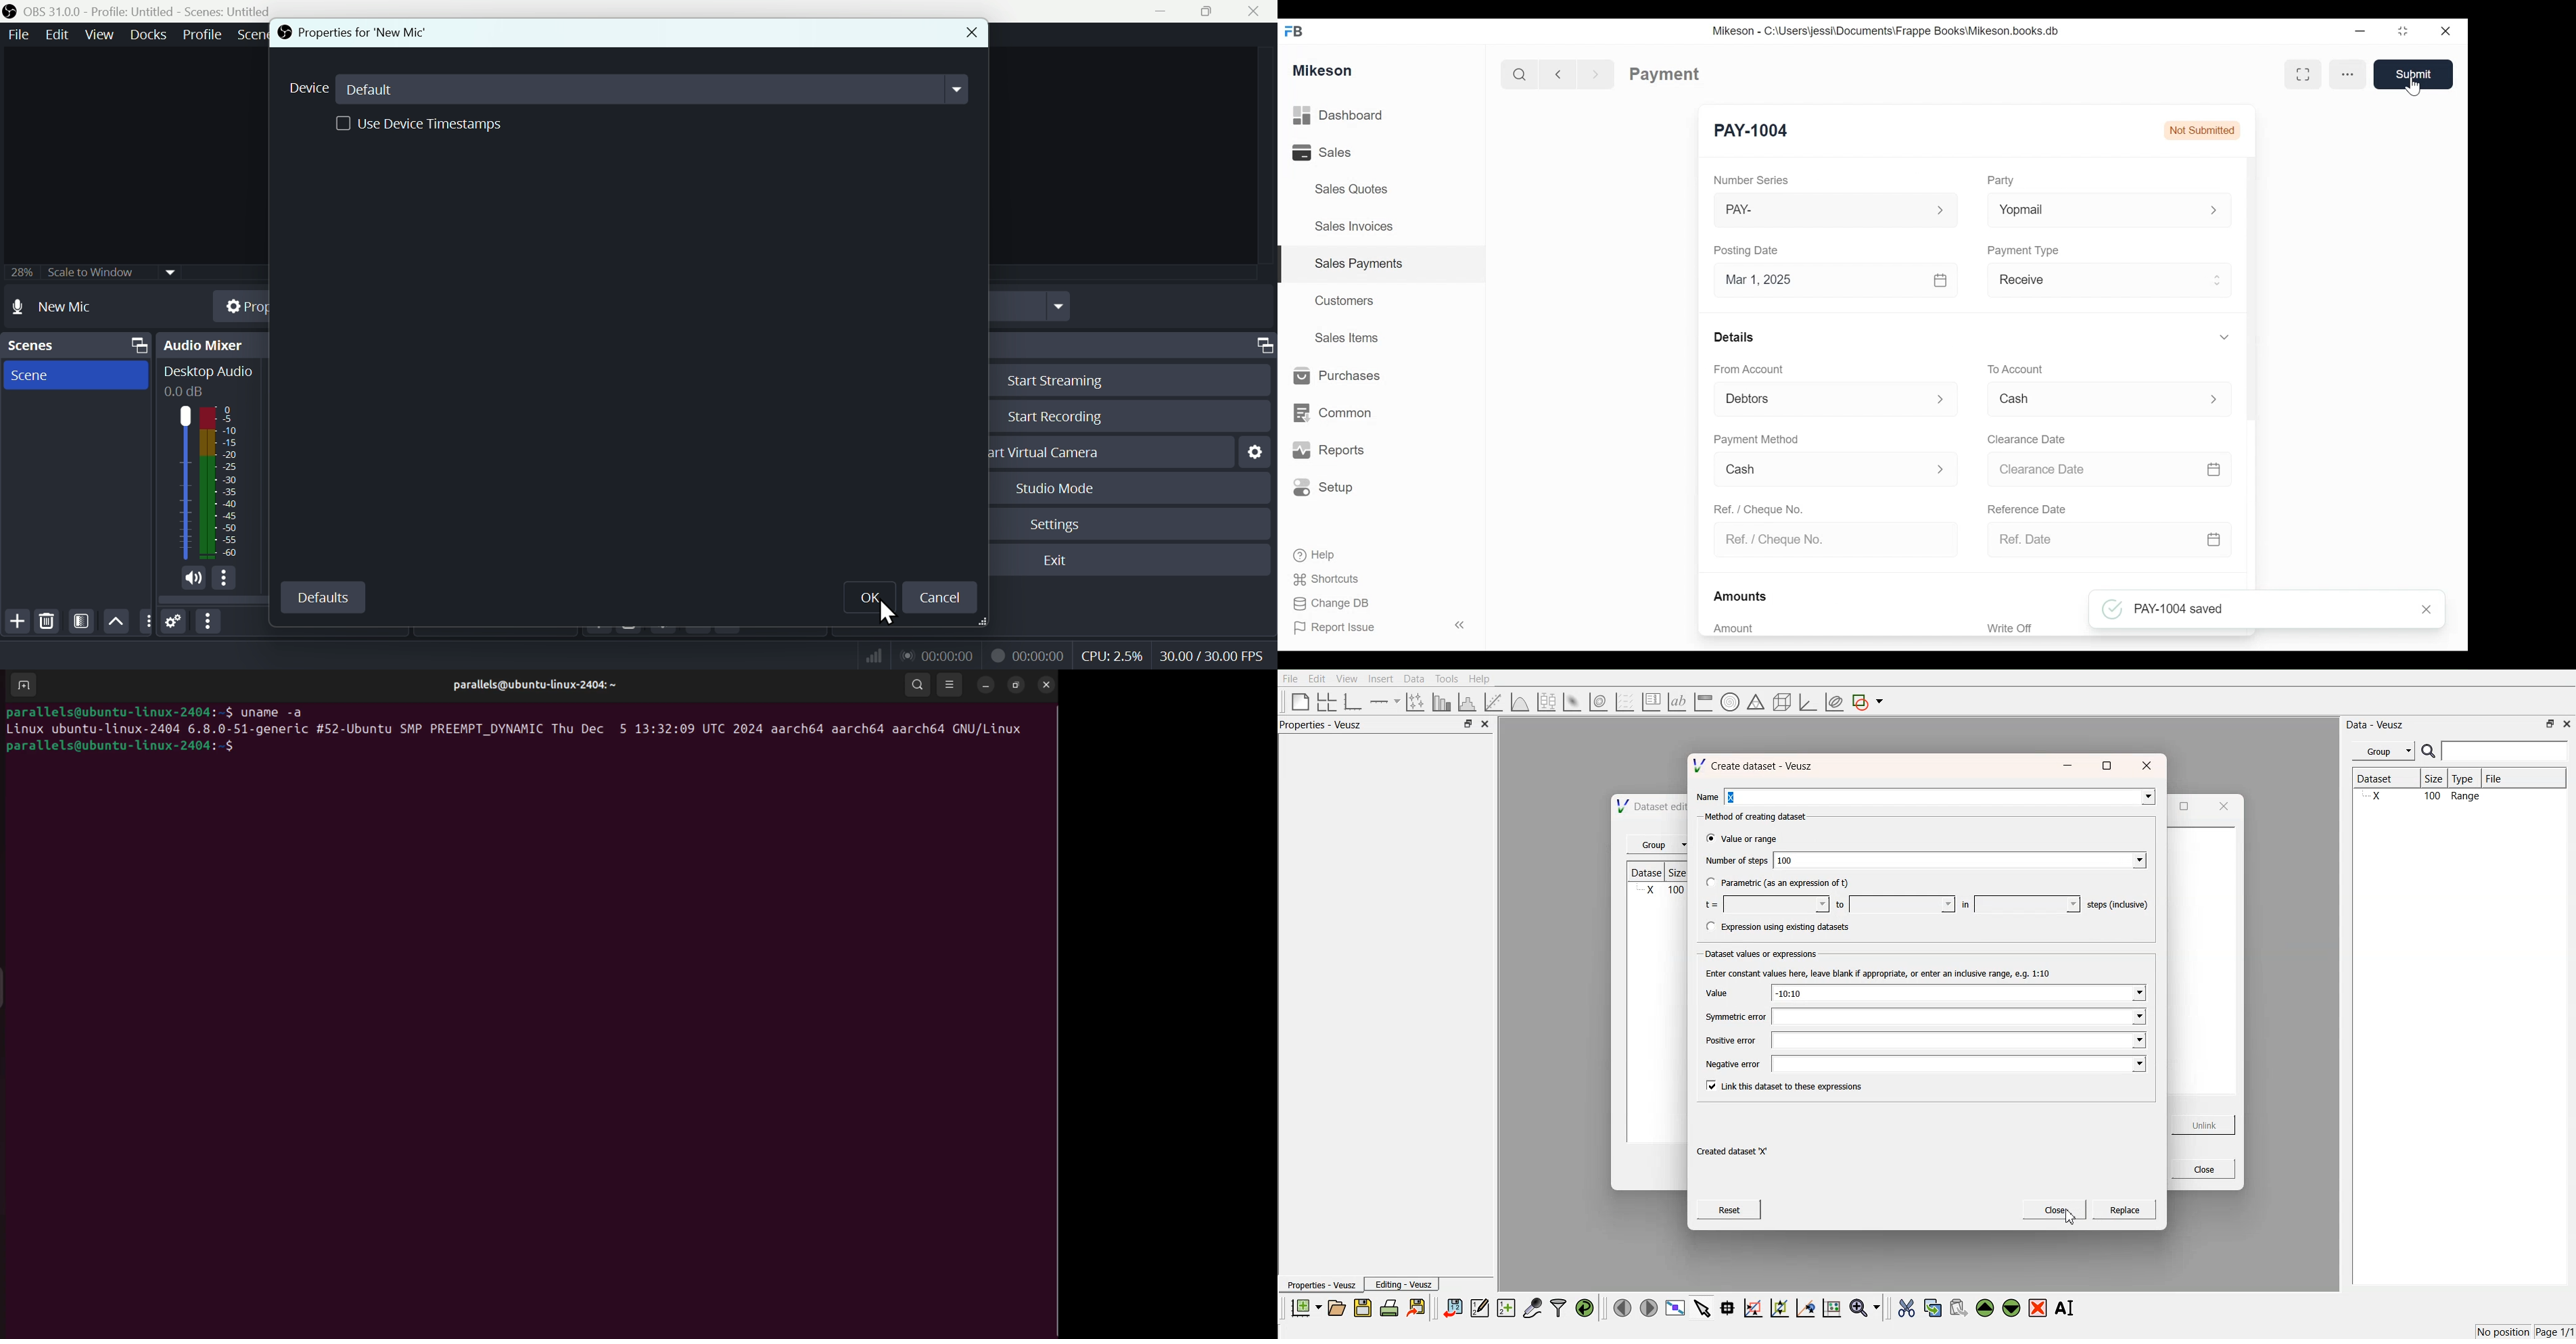 The width and height of the screenshot is (2576, 1344). Describe the element at coordinates (1113, 656) in the screenshot. I see `CPU Usage` at that location.